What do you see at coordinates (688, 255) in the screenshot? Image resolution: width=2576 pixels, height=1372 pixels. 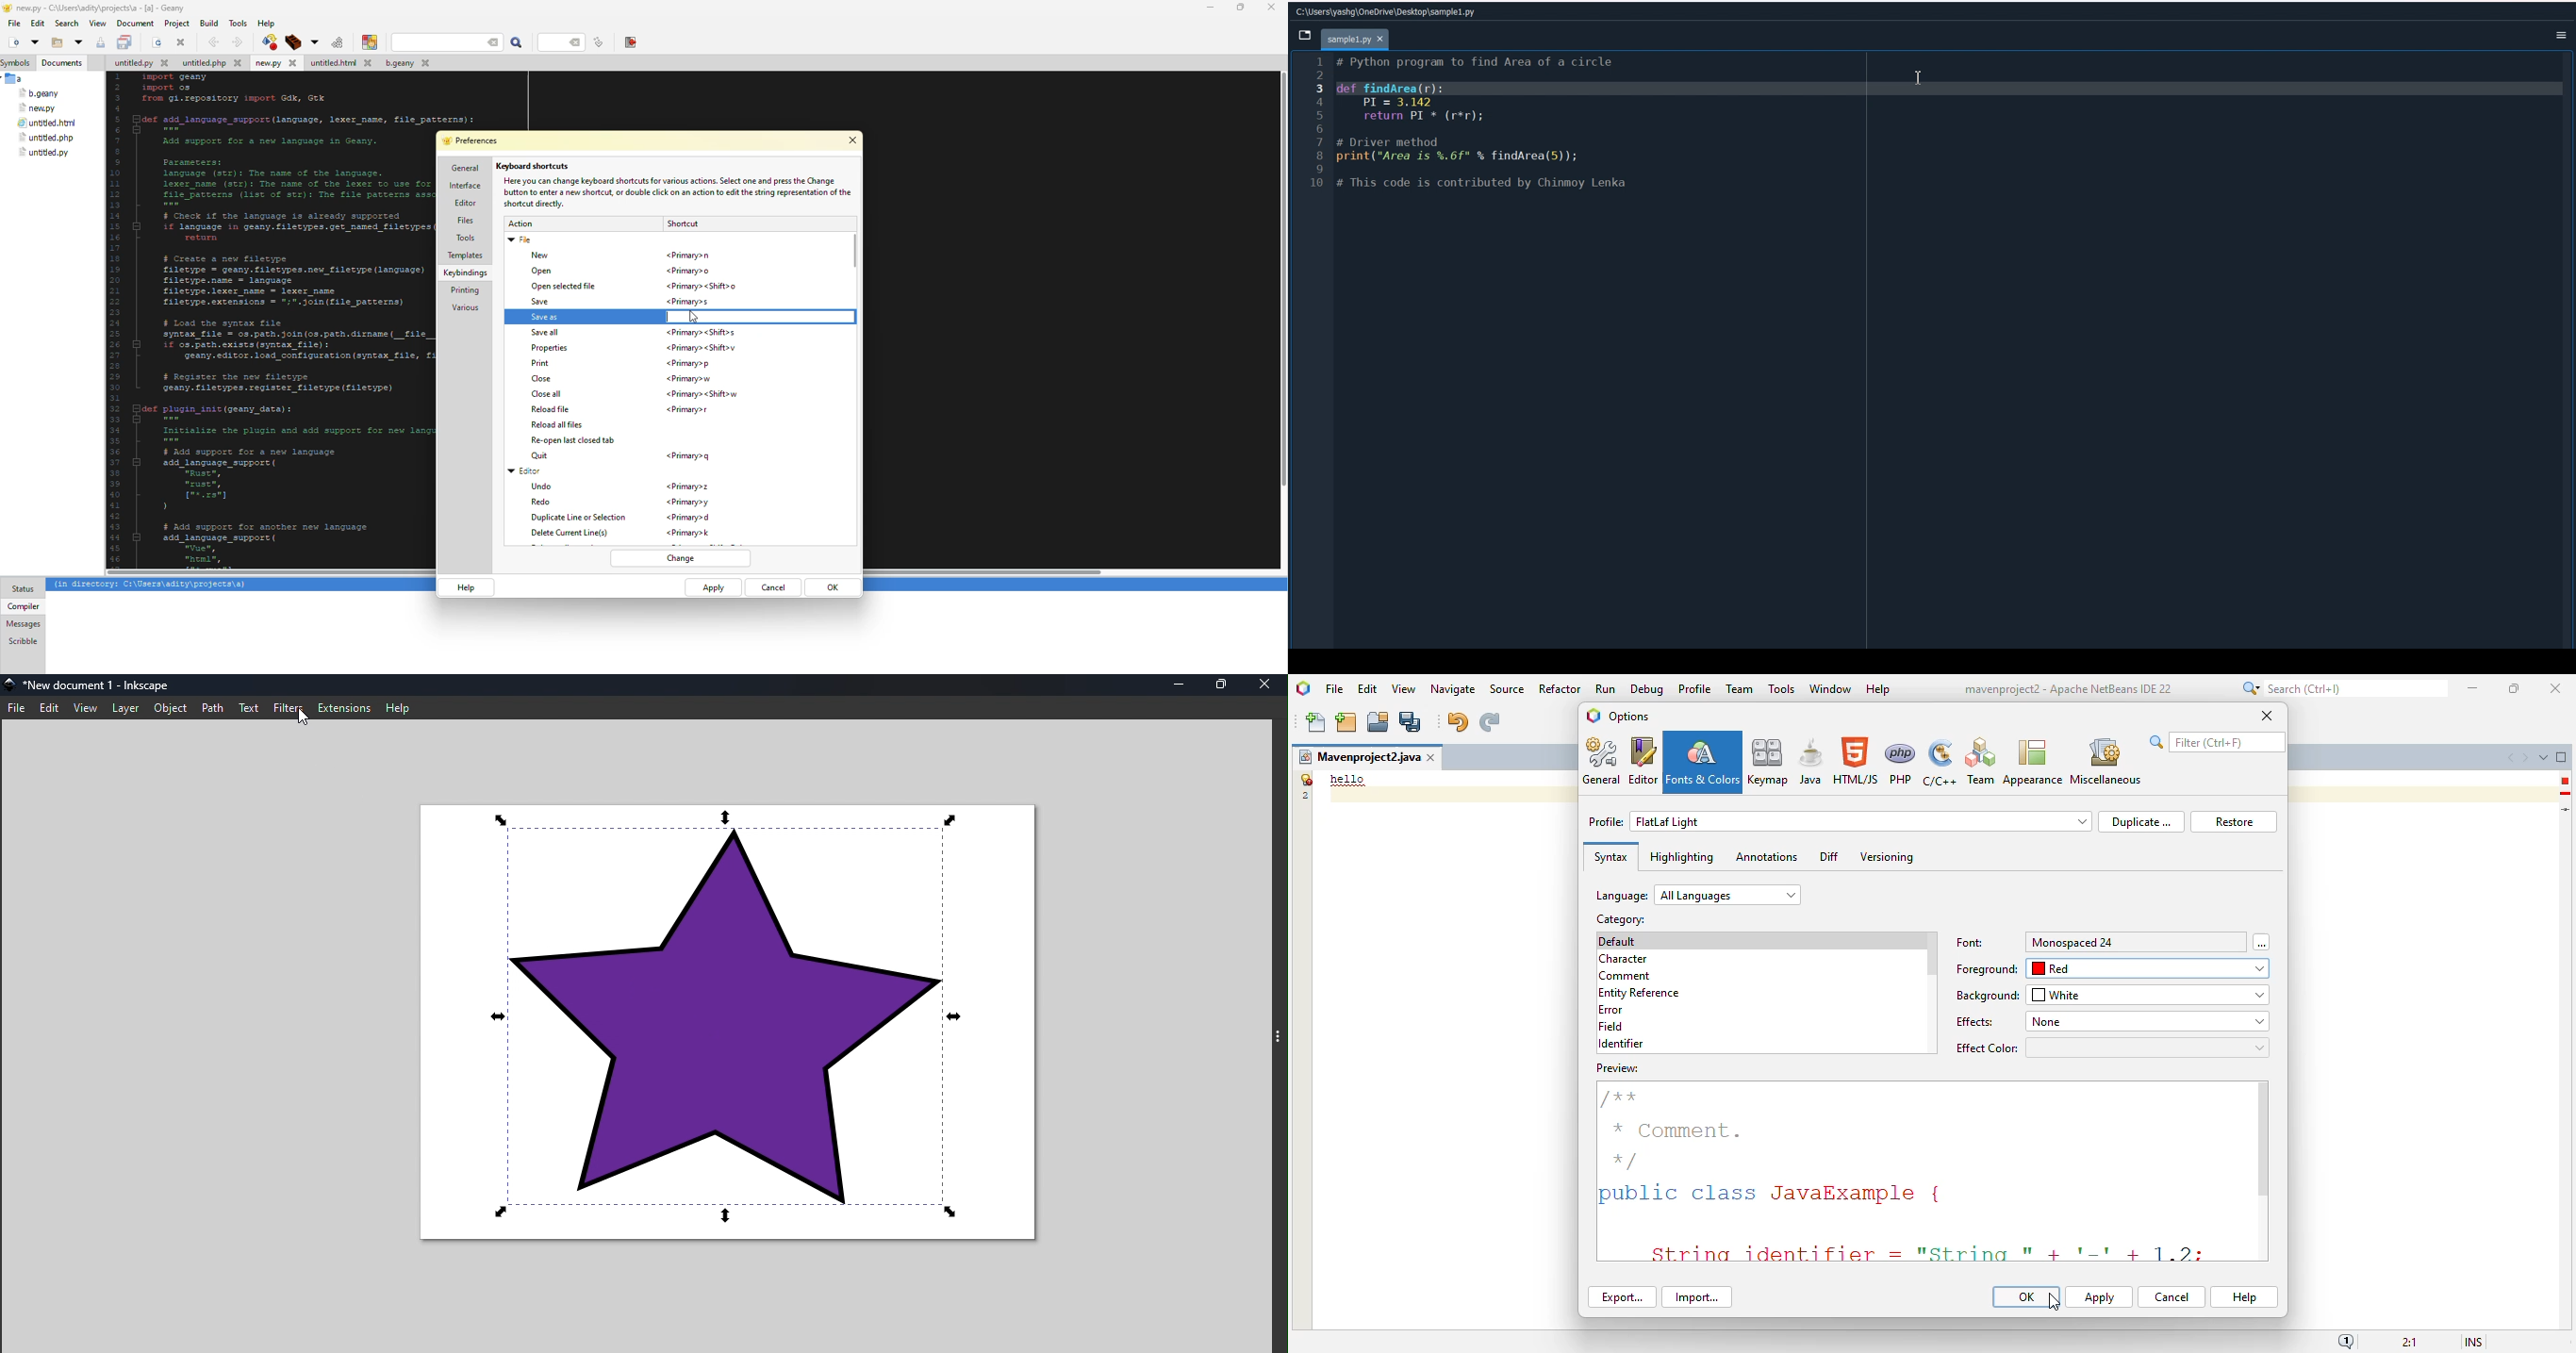 I see `shortcut` at bounding box center [688, 255].